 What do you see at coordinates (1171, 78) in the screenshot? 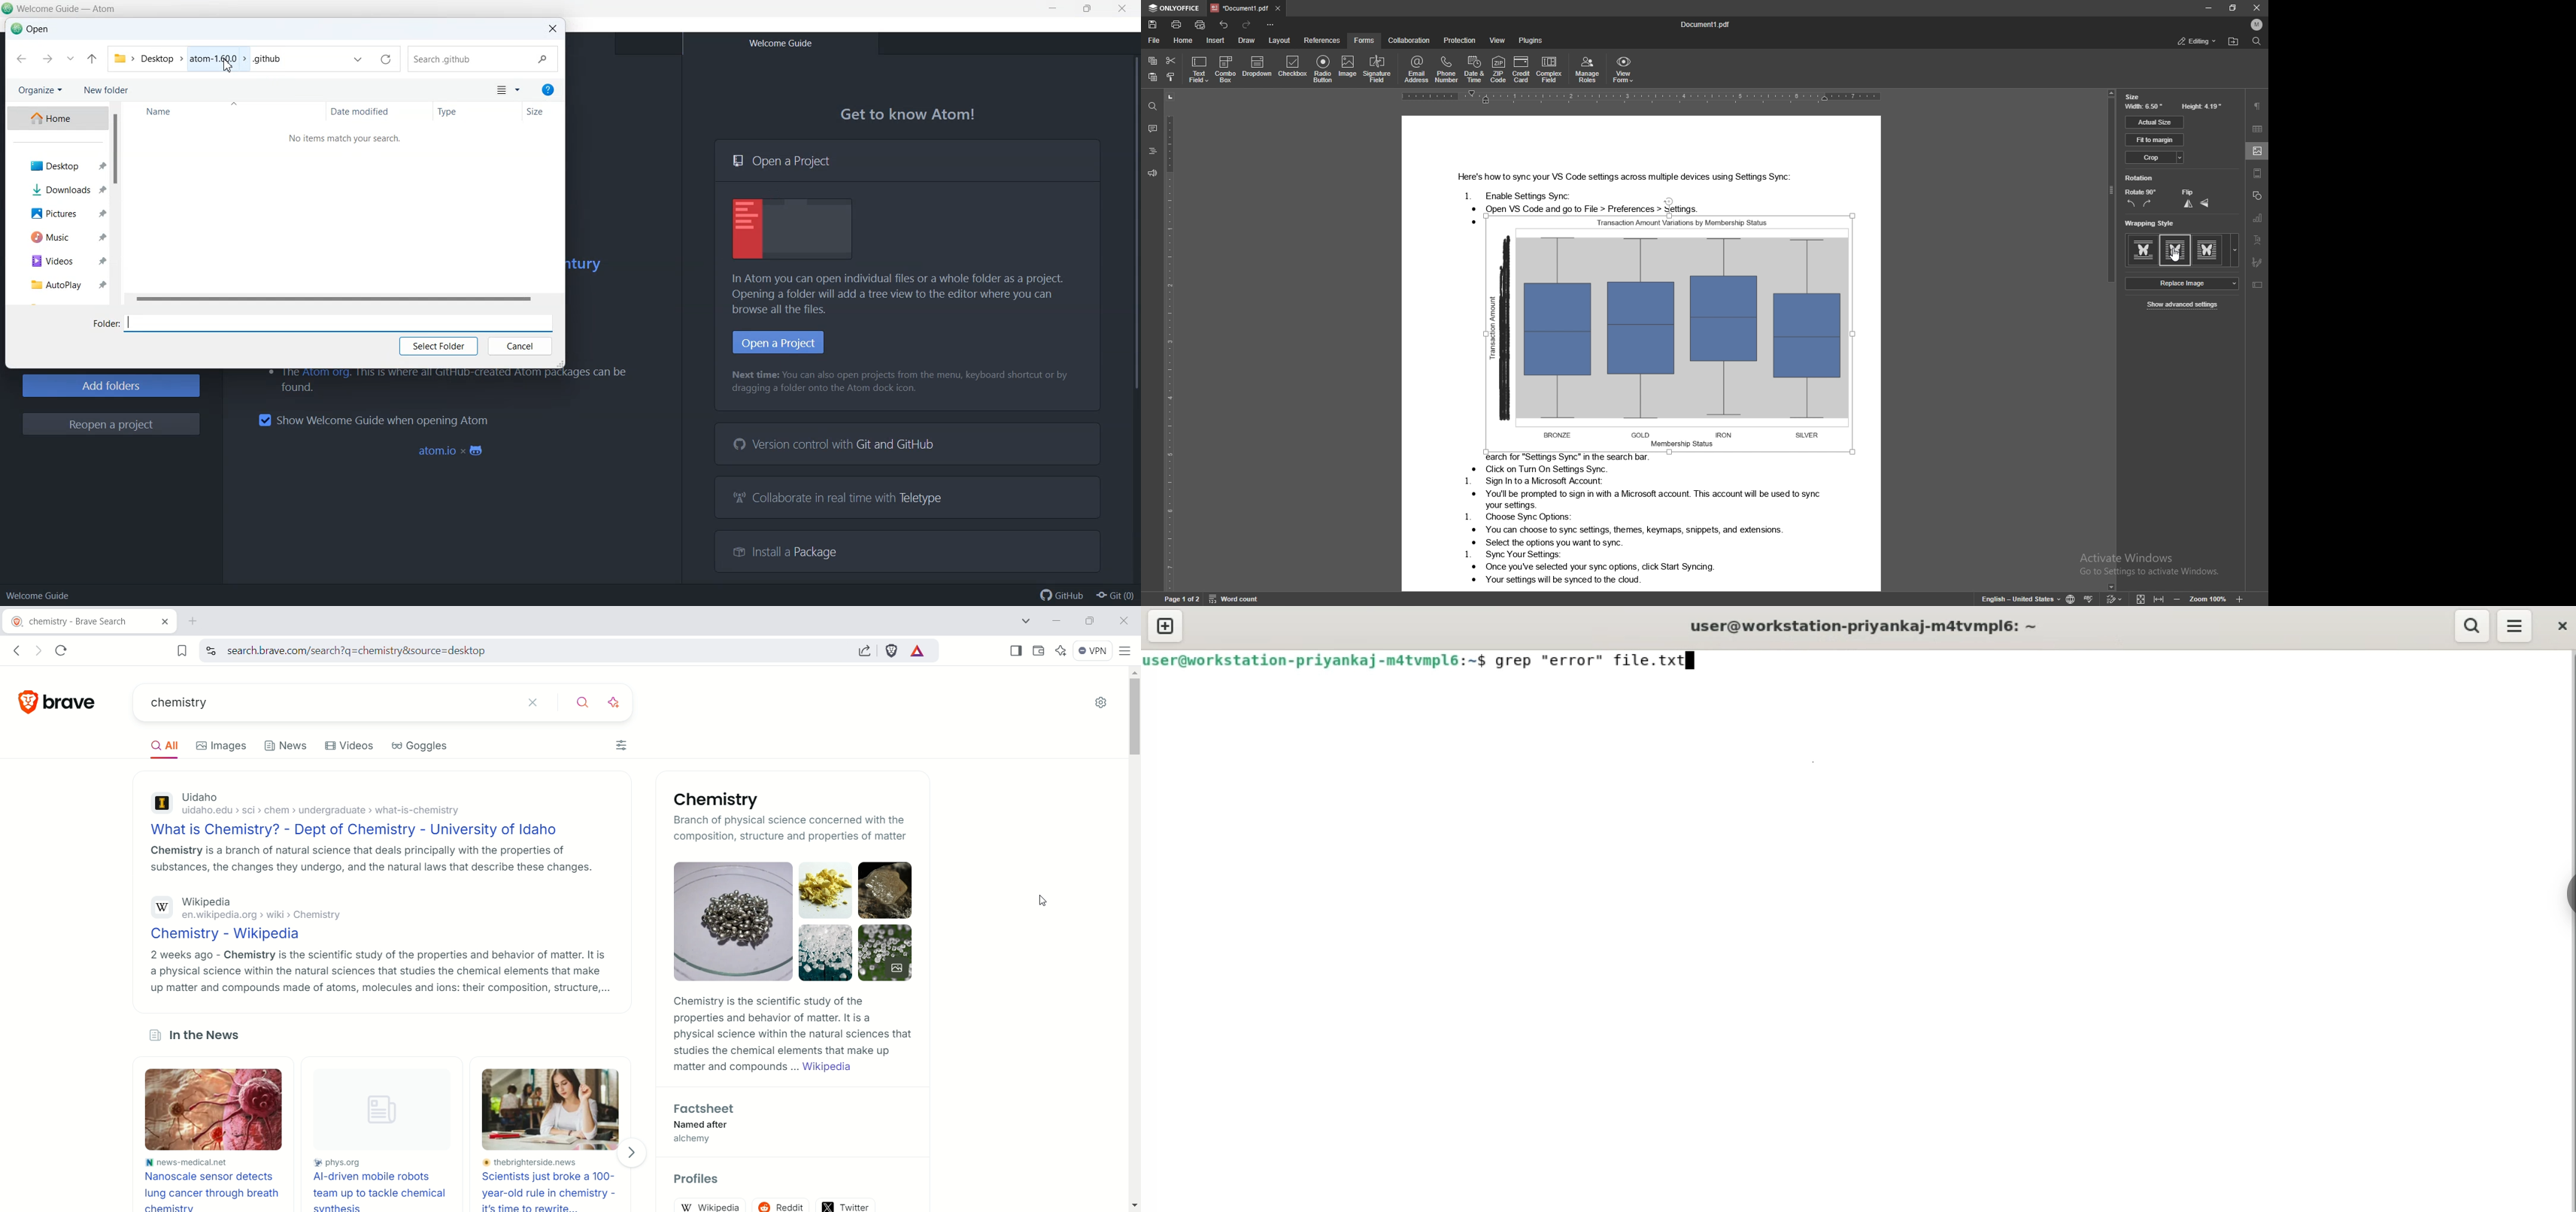
I see `copy style` at bounding box center [1171, 78].